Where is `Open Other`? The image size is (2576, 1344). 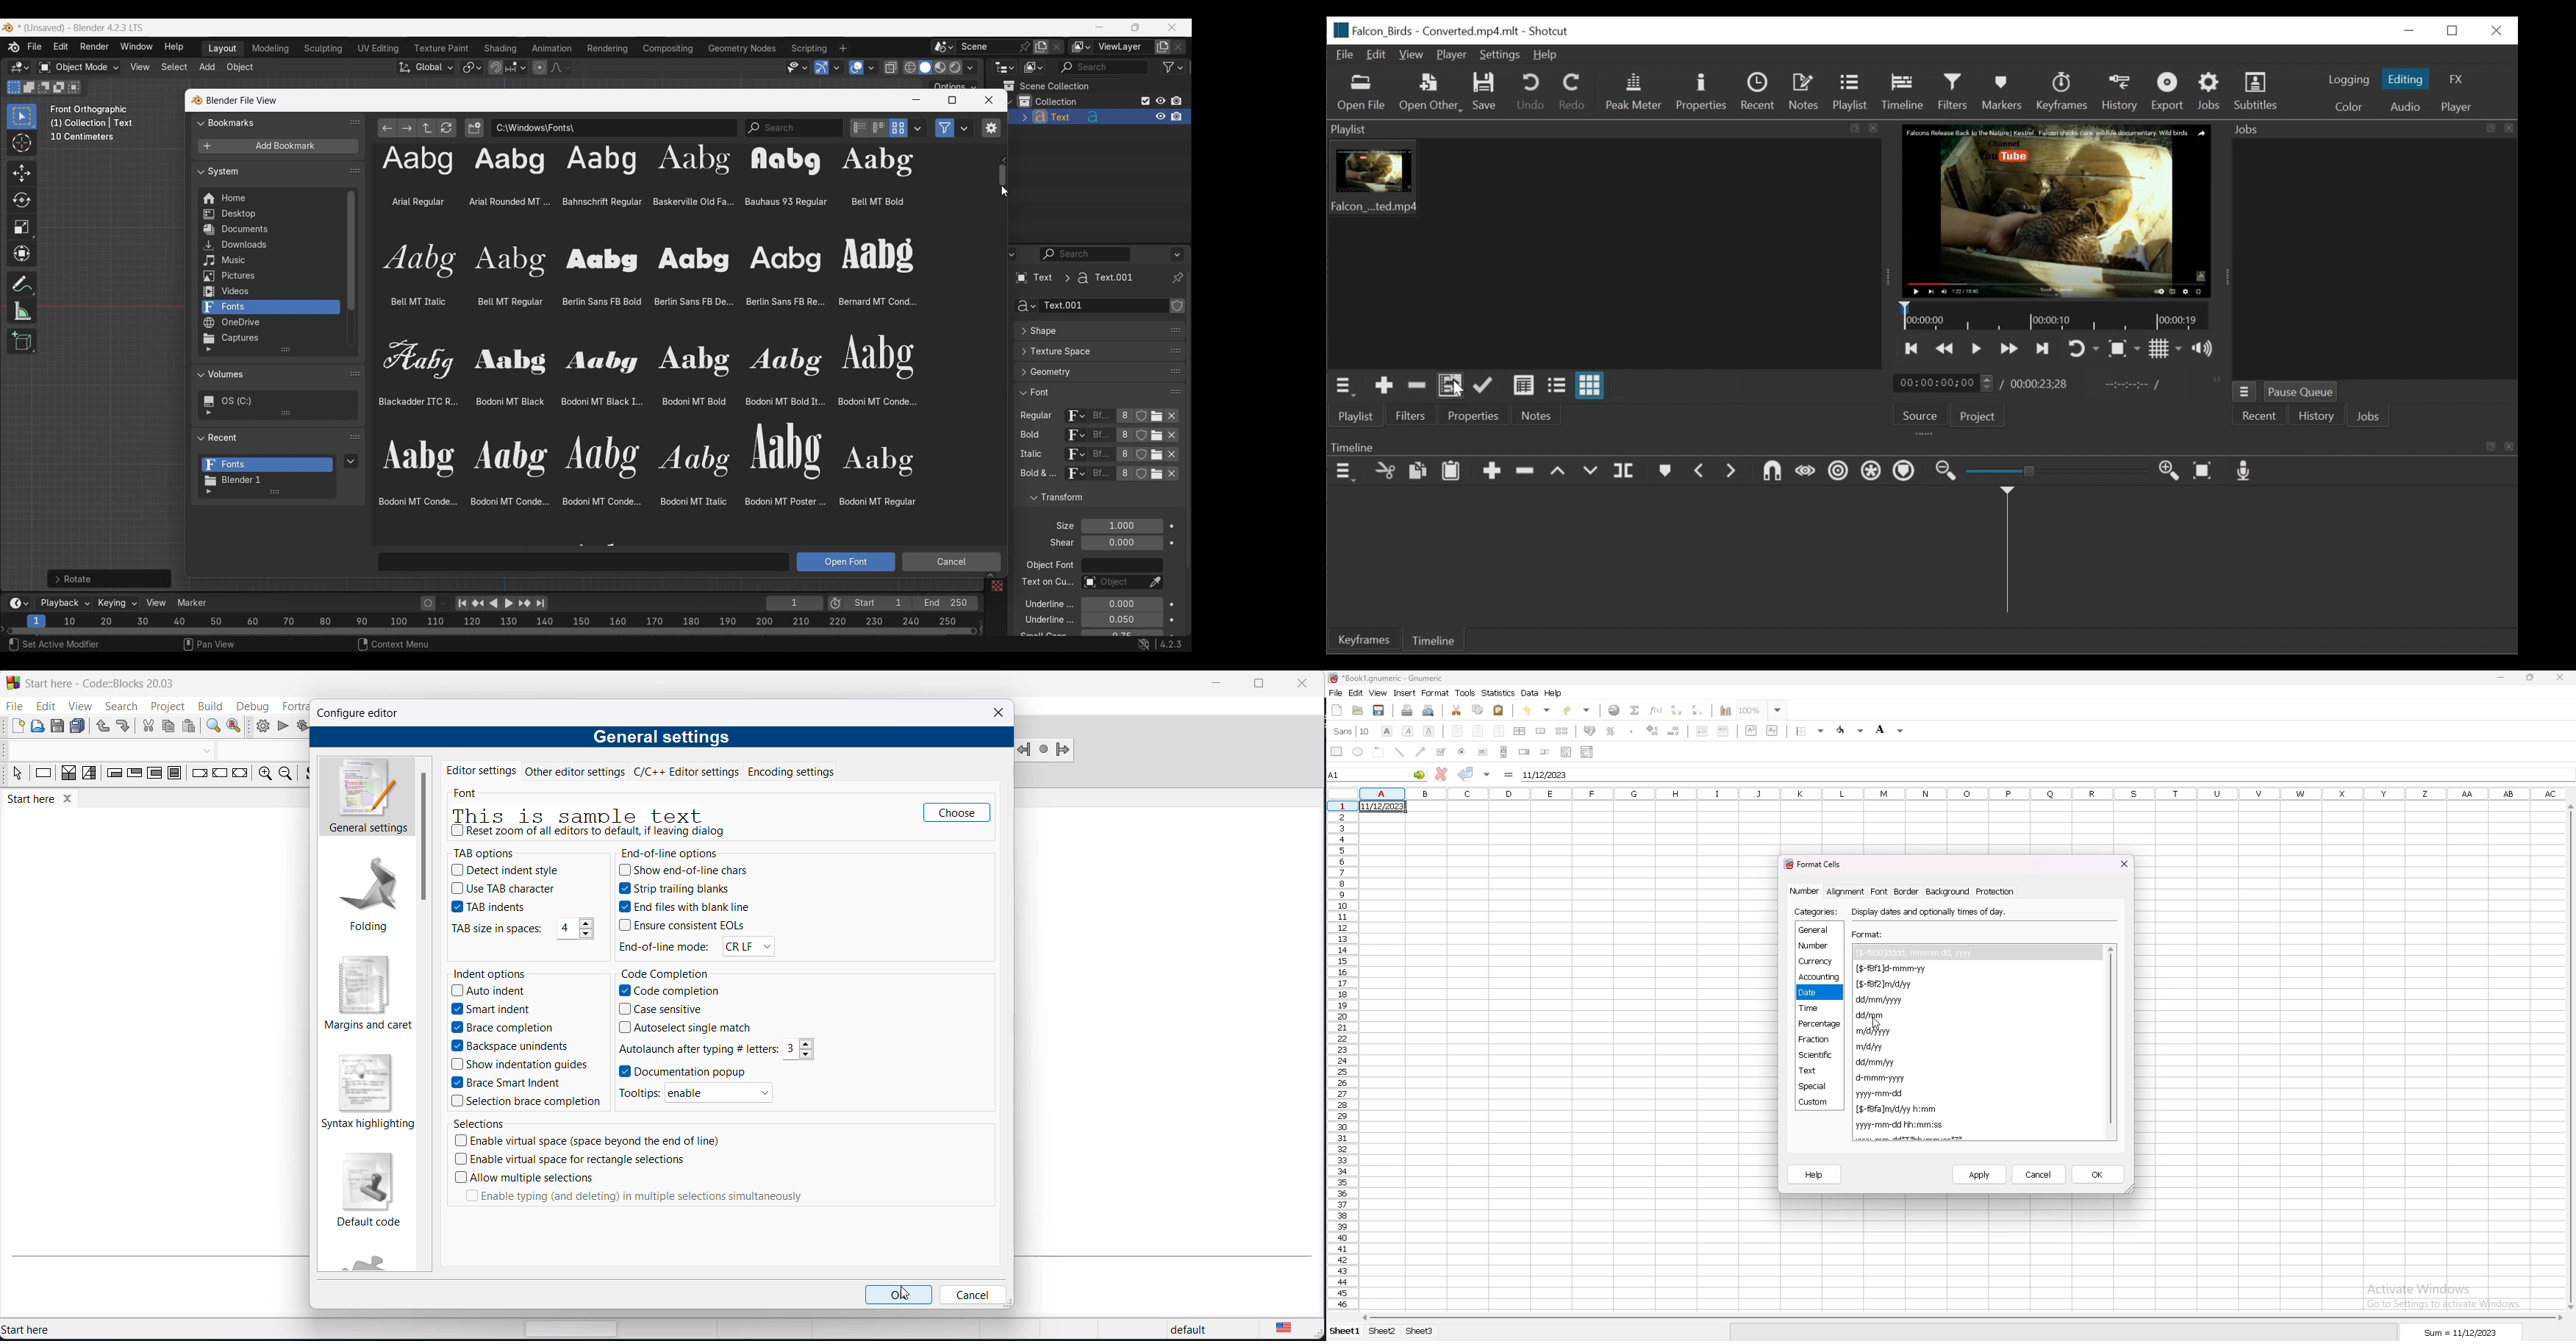
Open Other is located at coordinates (1429, 92).